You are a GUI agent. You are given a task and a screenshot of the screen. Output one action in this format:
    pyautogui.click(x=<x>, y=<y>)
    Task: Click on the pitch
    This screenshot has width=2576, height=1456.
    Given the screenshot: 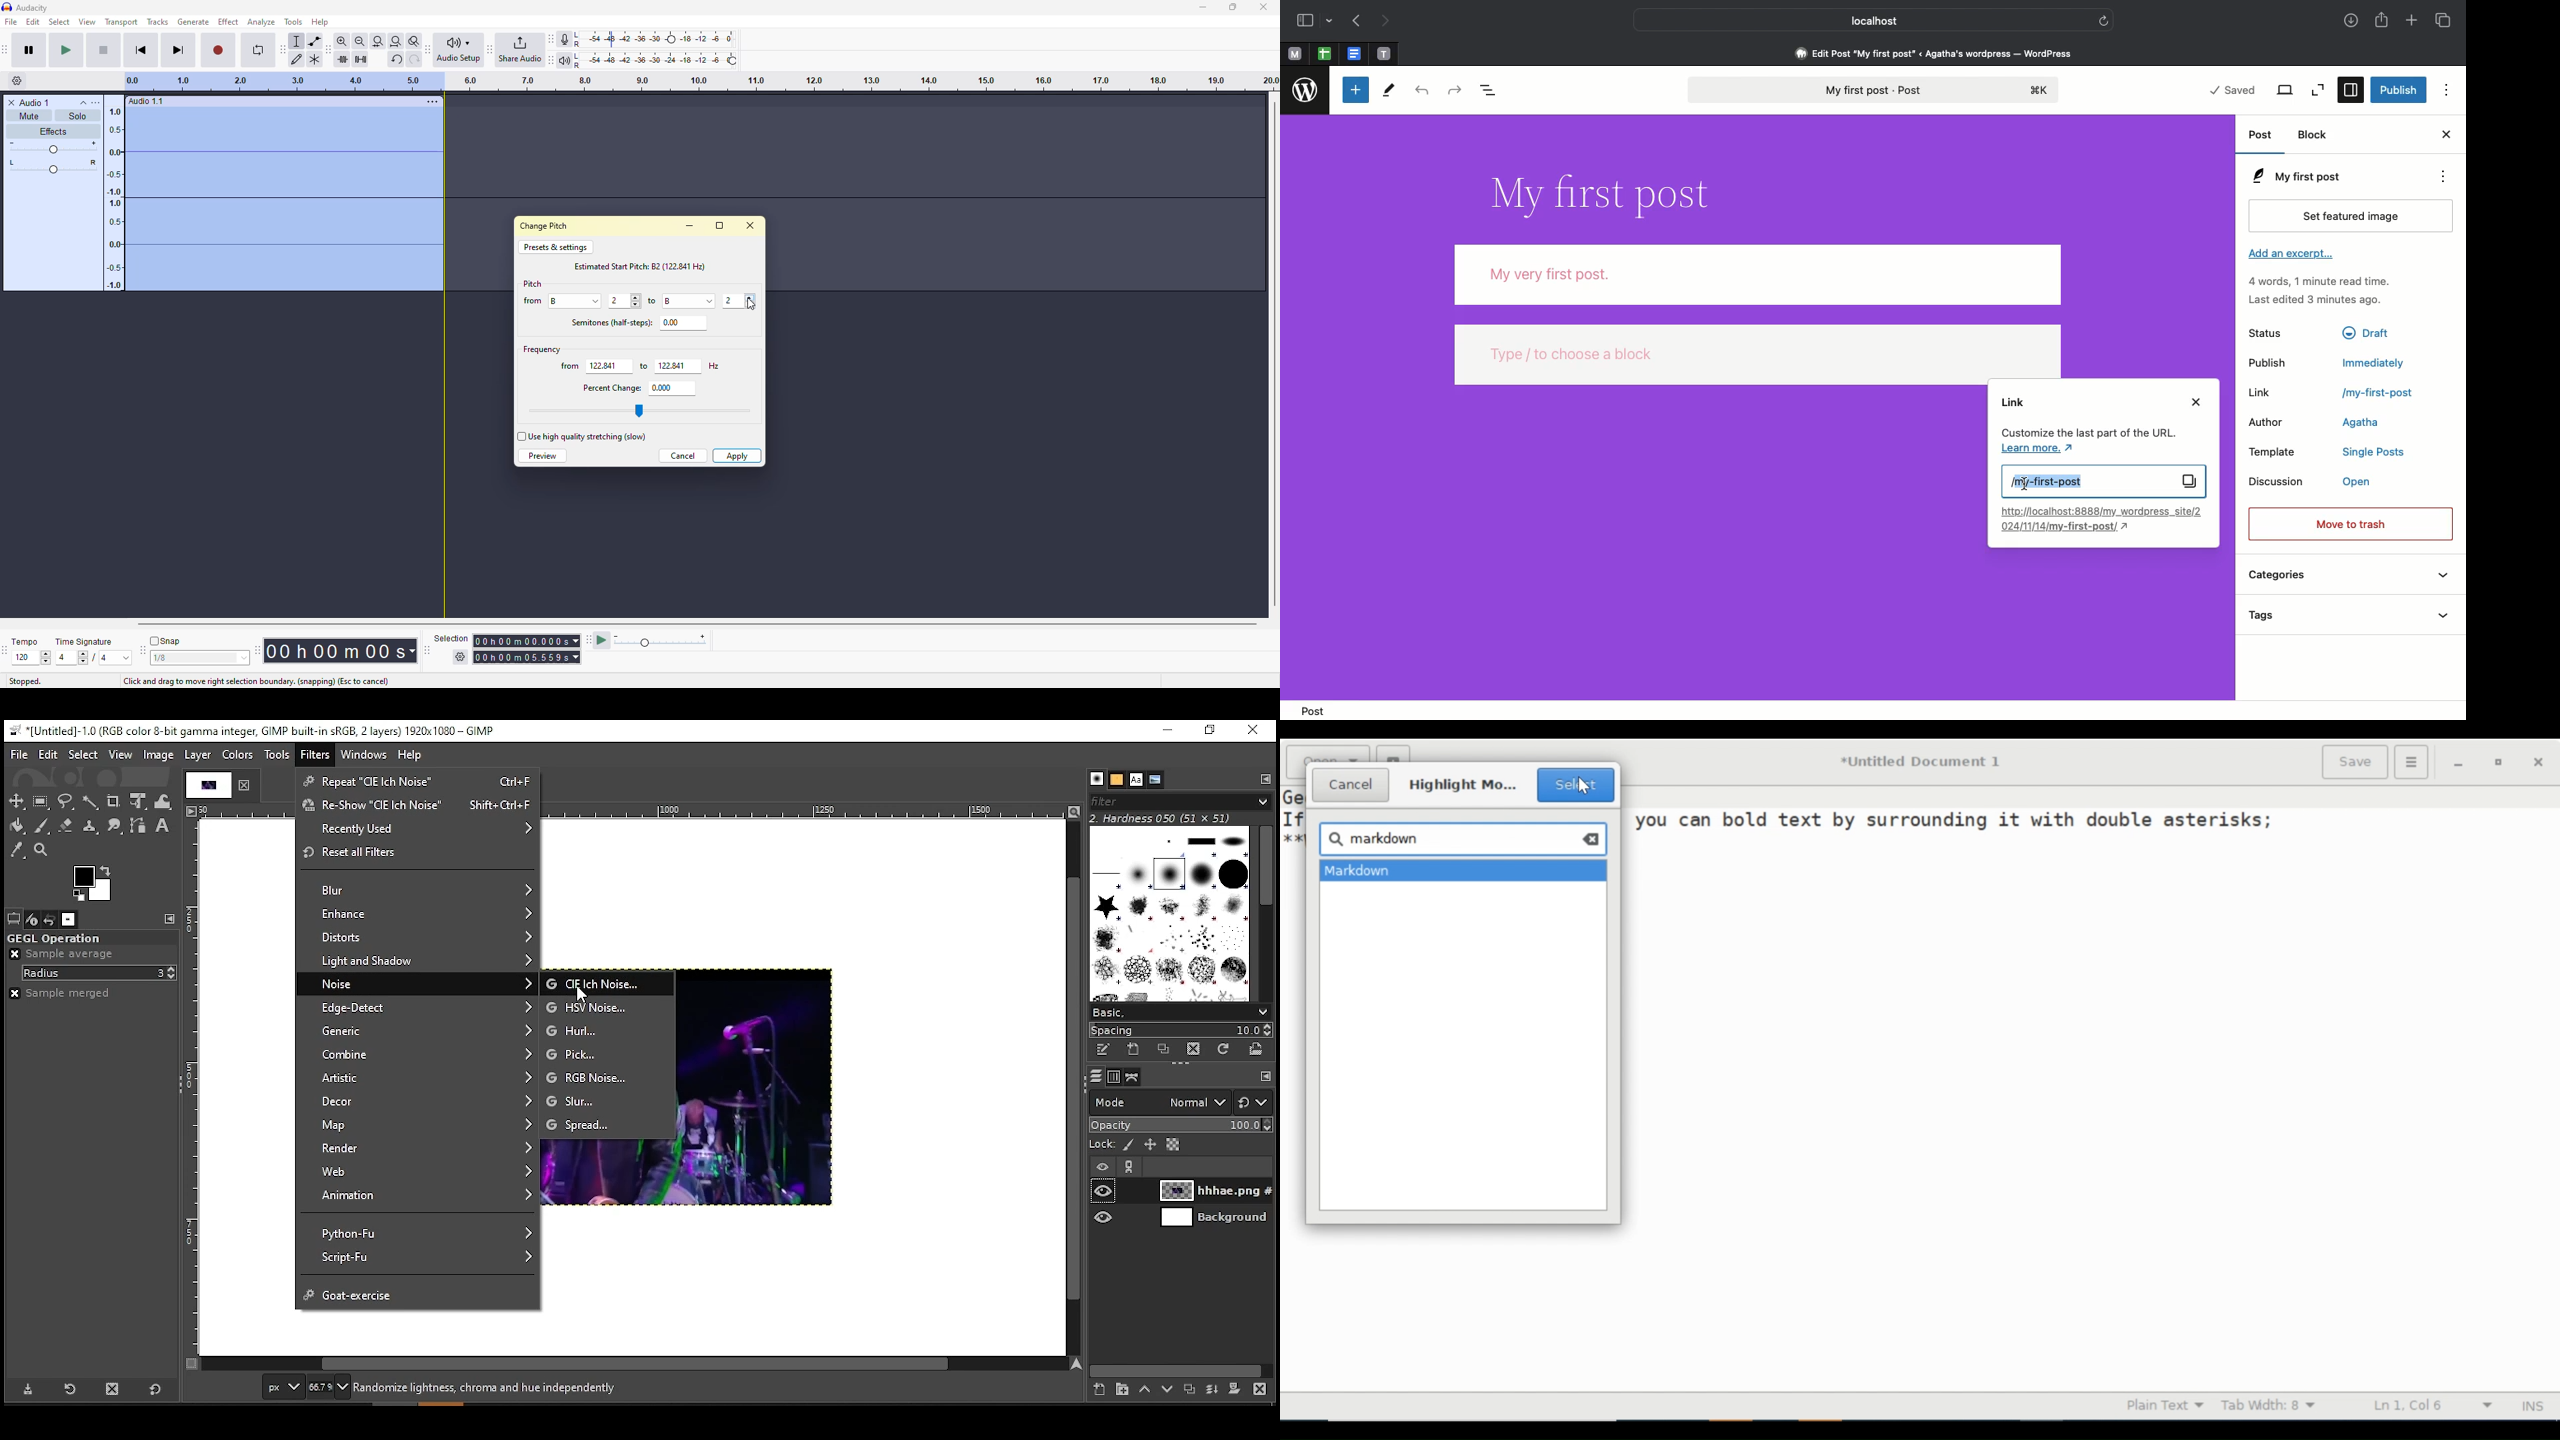 What is the action you would take?
    pyautogui.click(x=533, y=283)
    